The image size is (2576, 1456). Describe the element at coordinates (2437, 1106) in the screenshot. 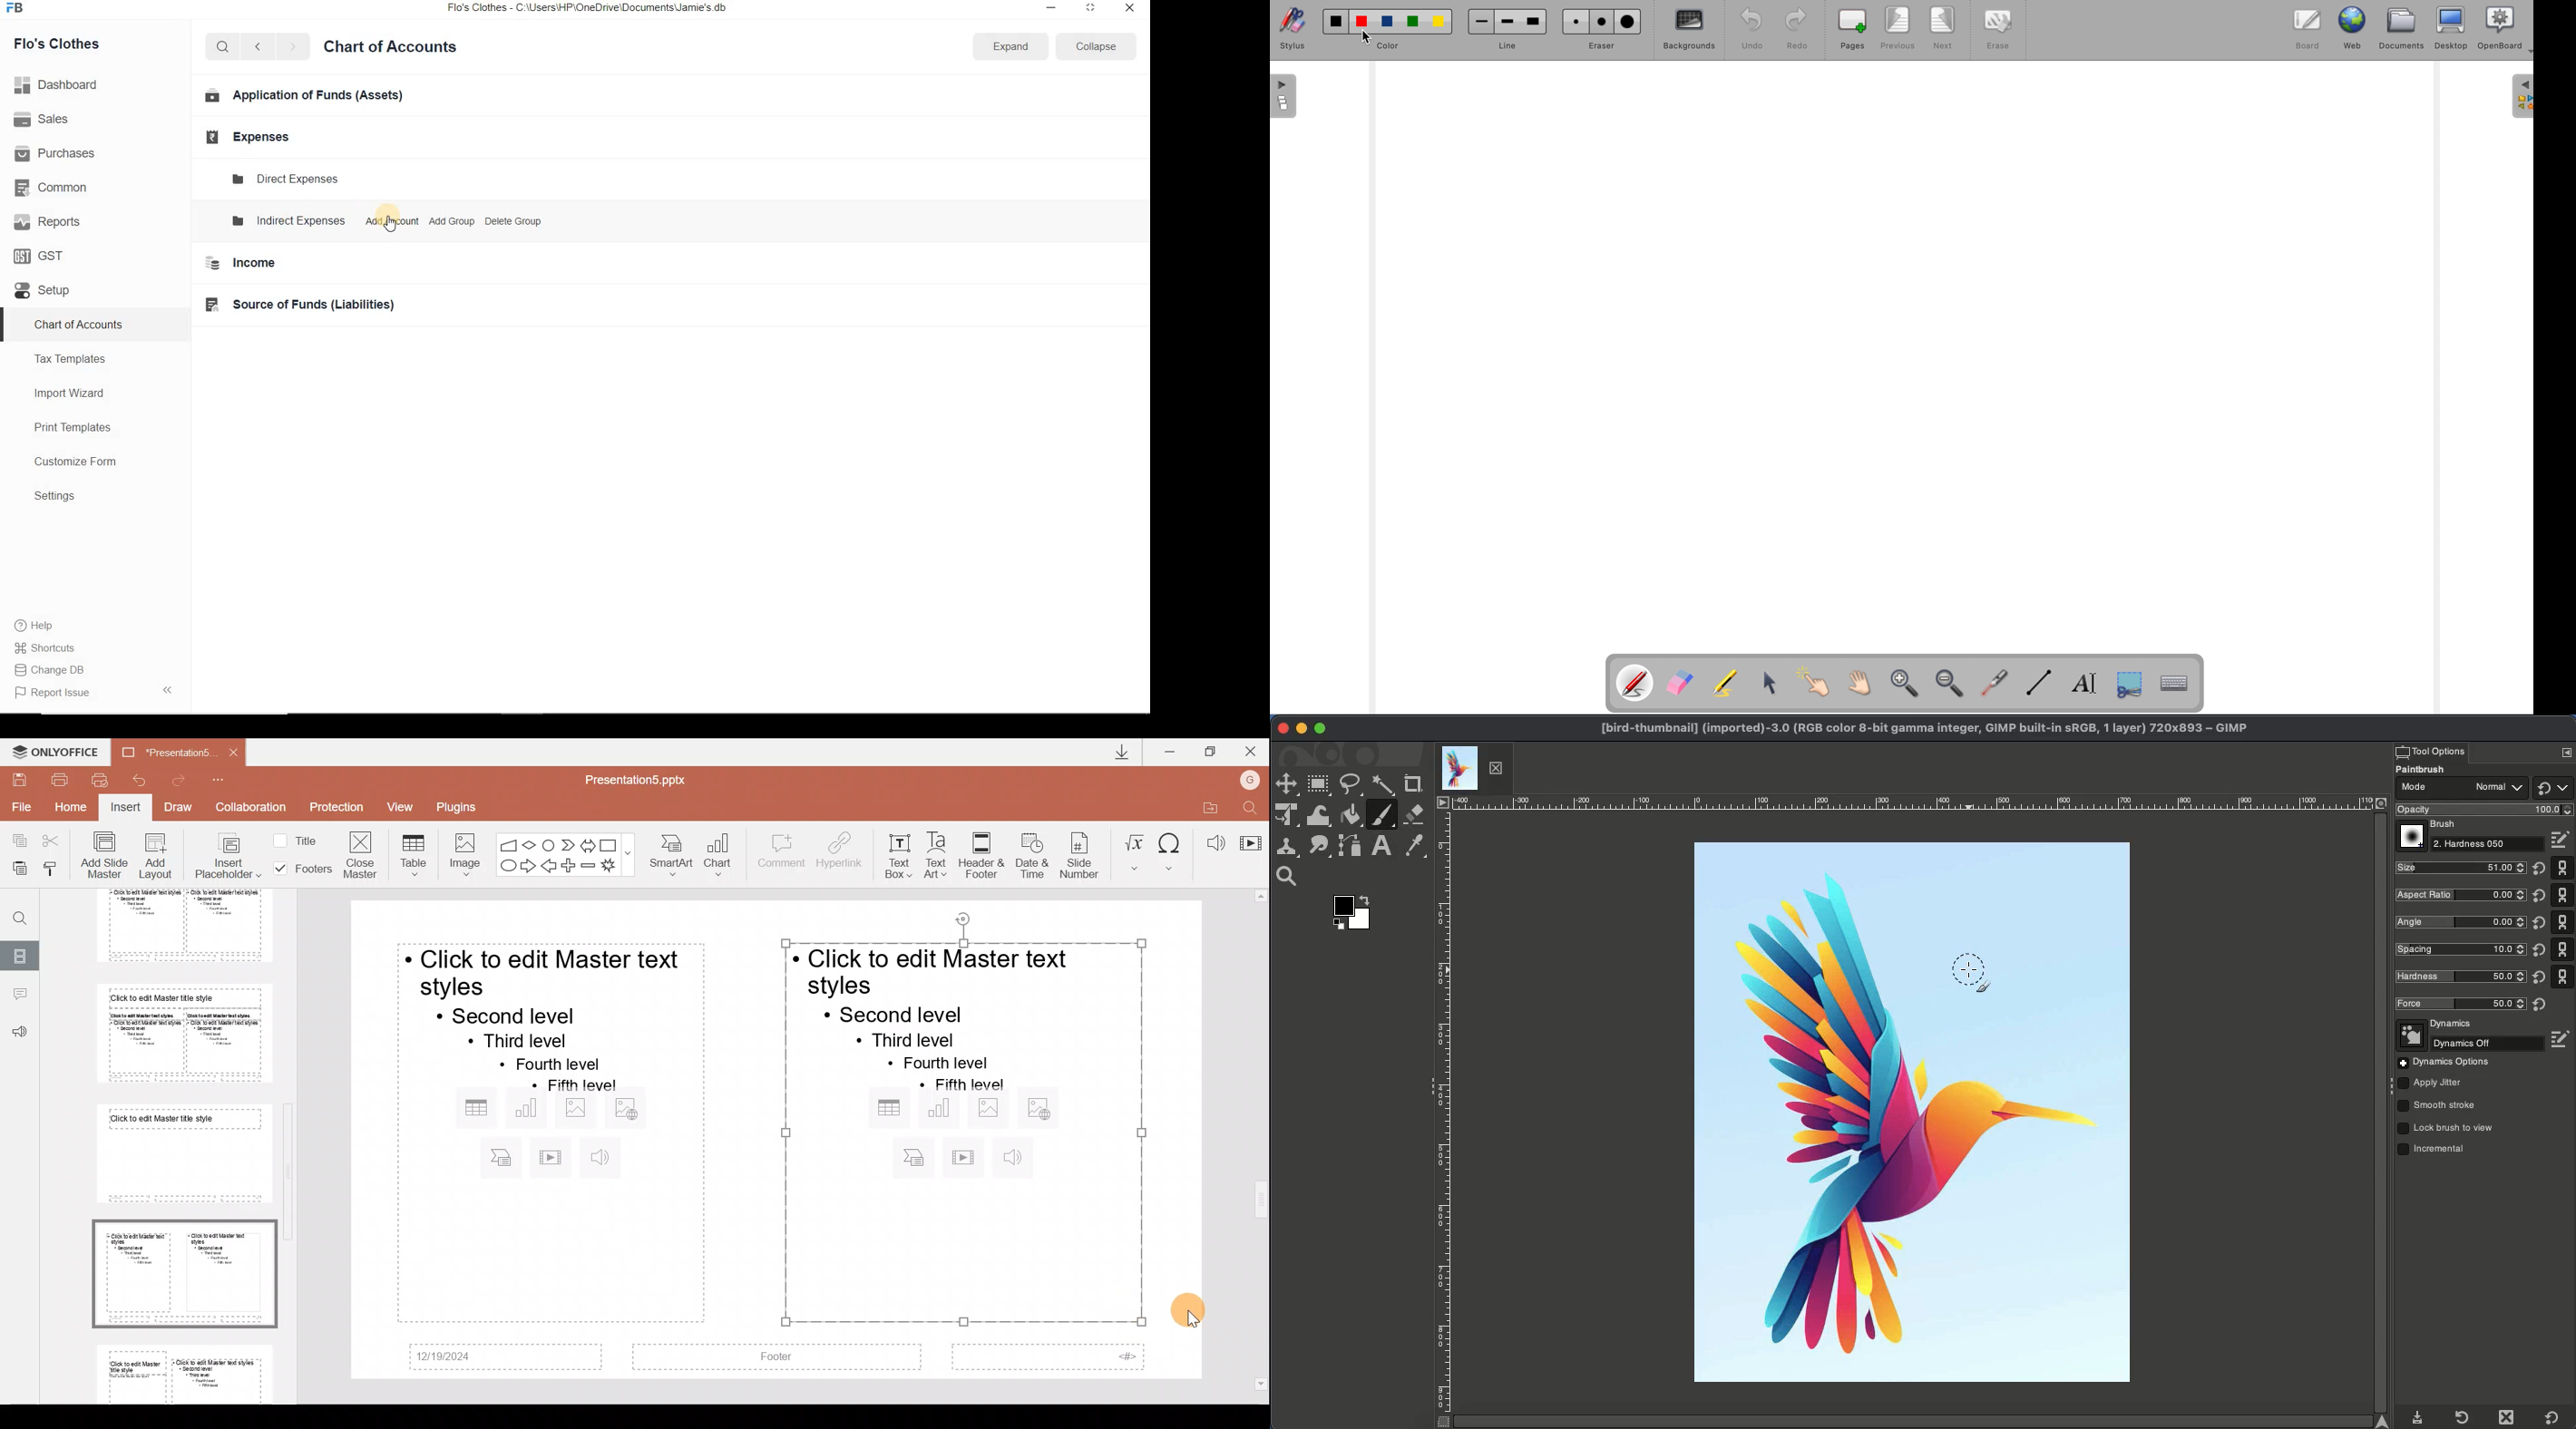

I see `Smooth stroke` at that location.